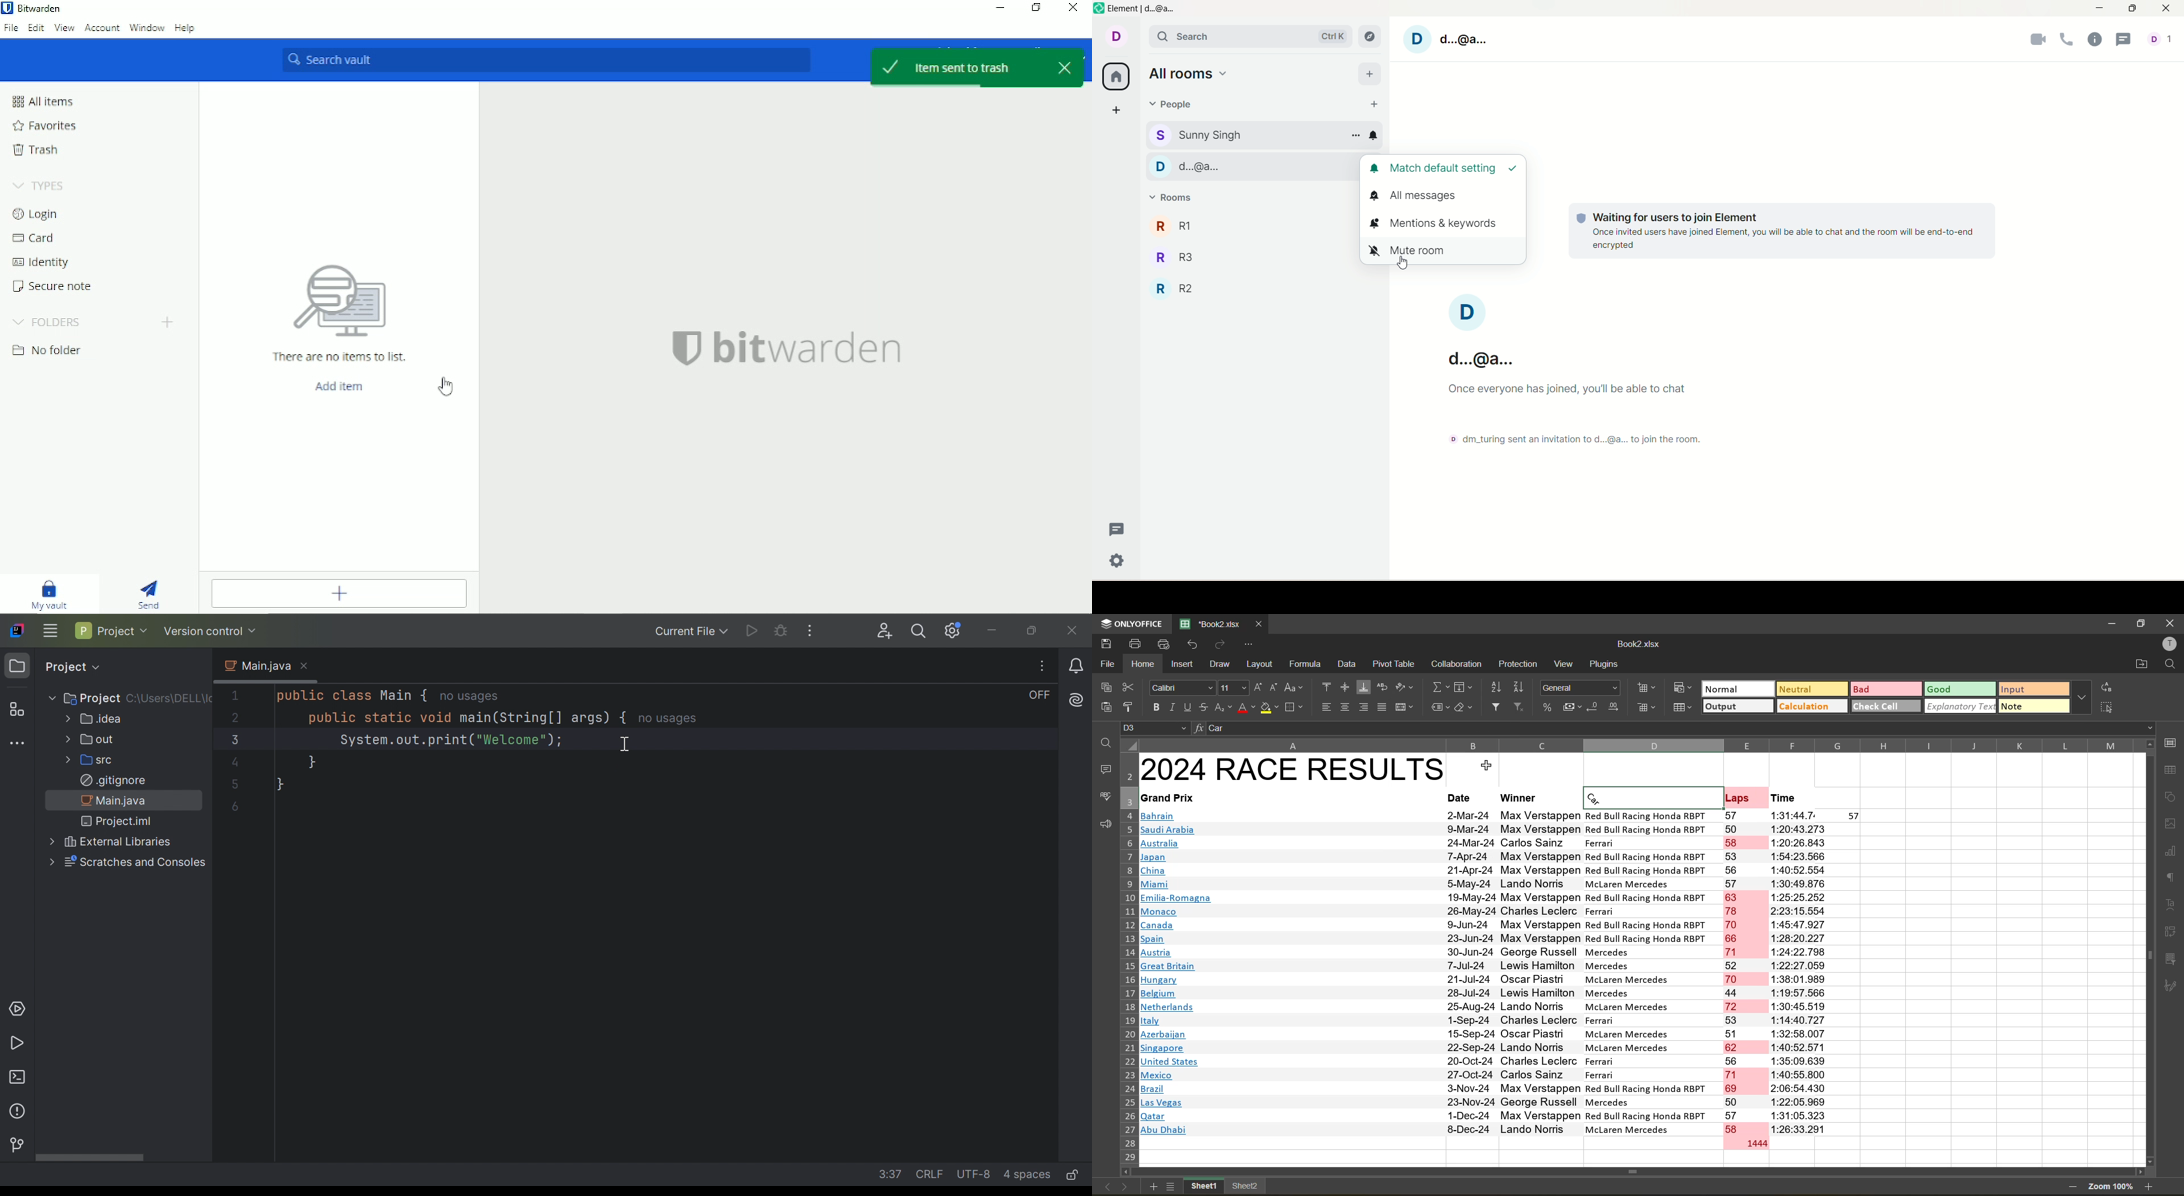 The width and height of the screenshot is (2184, 1204). I want to click on column names, so click(1637, 745).